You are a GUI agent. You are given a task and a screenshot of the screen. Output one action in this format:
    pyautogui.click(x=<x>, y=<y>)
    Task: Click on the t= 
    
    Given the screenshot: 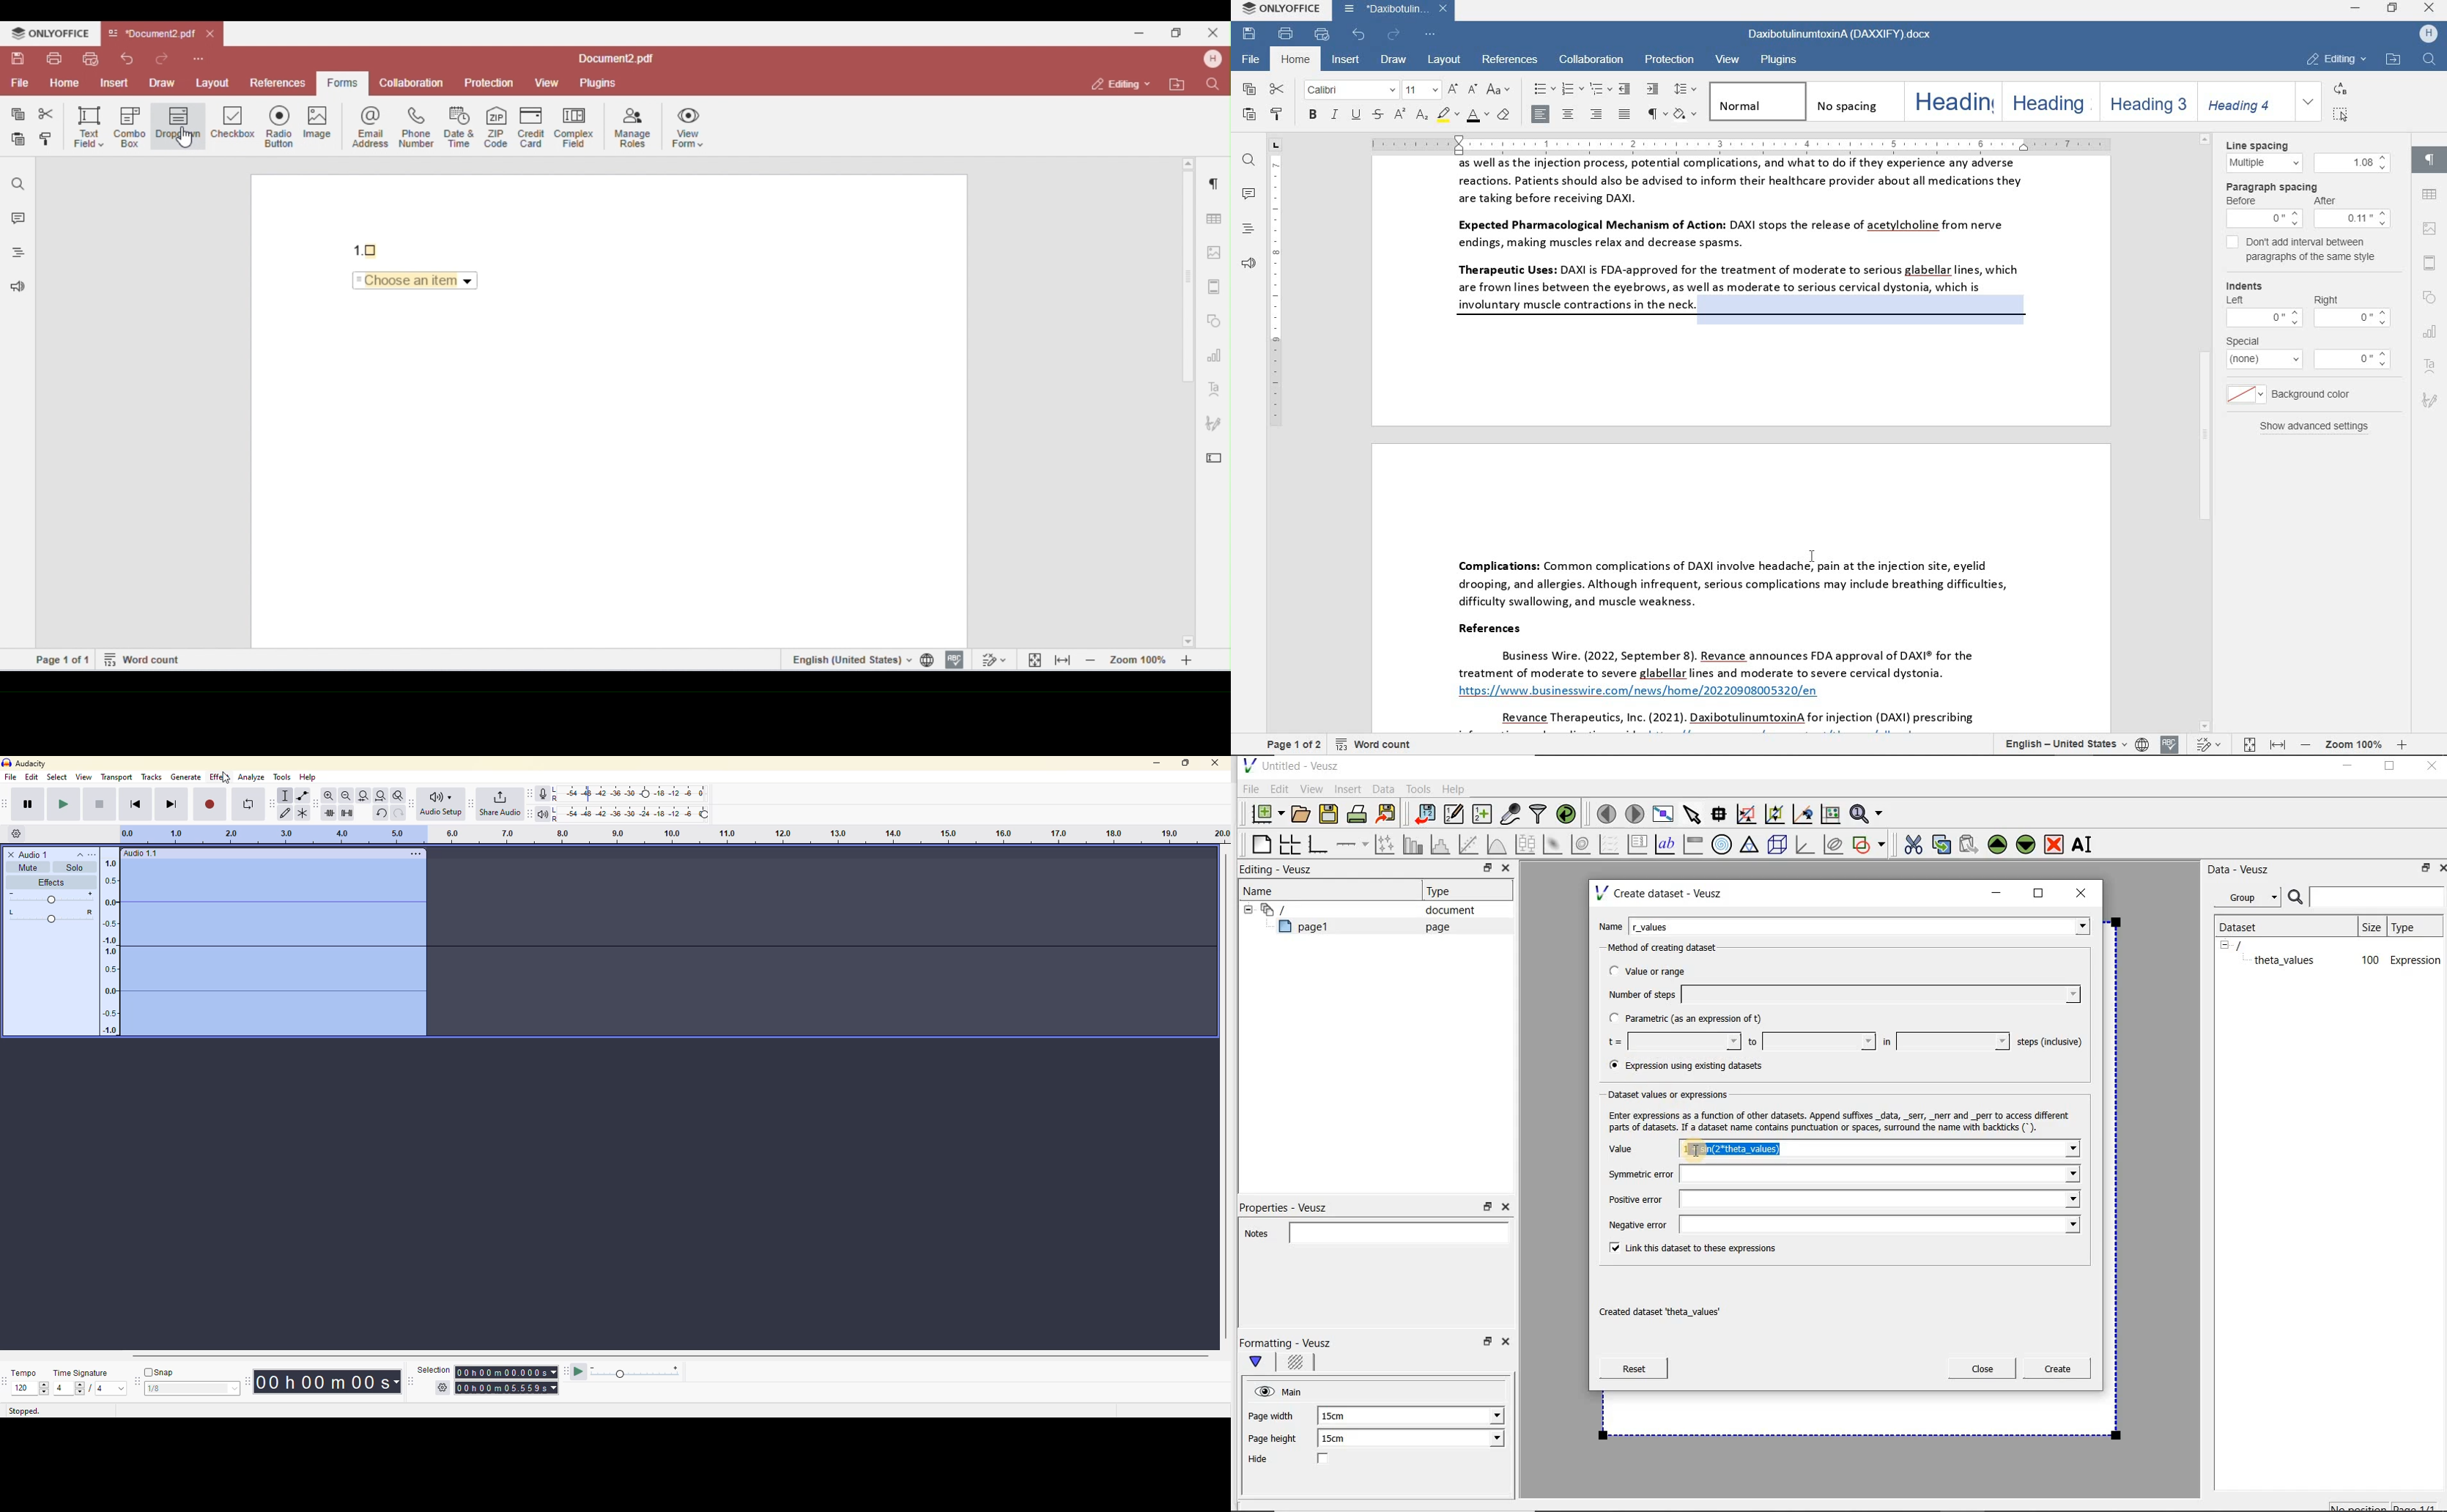 What is the action you would take?
    pyautogui.click(x=1671, y=1042)
    